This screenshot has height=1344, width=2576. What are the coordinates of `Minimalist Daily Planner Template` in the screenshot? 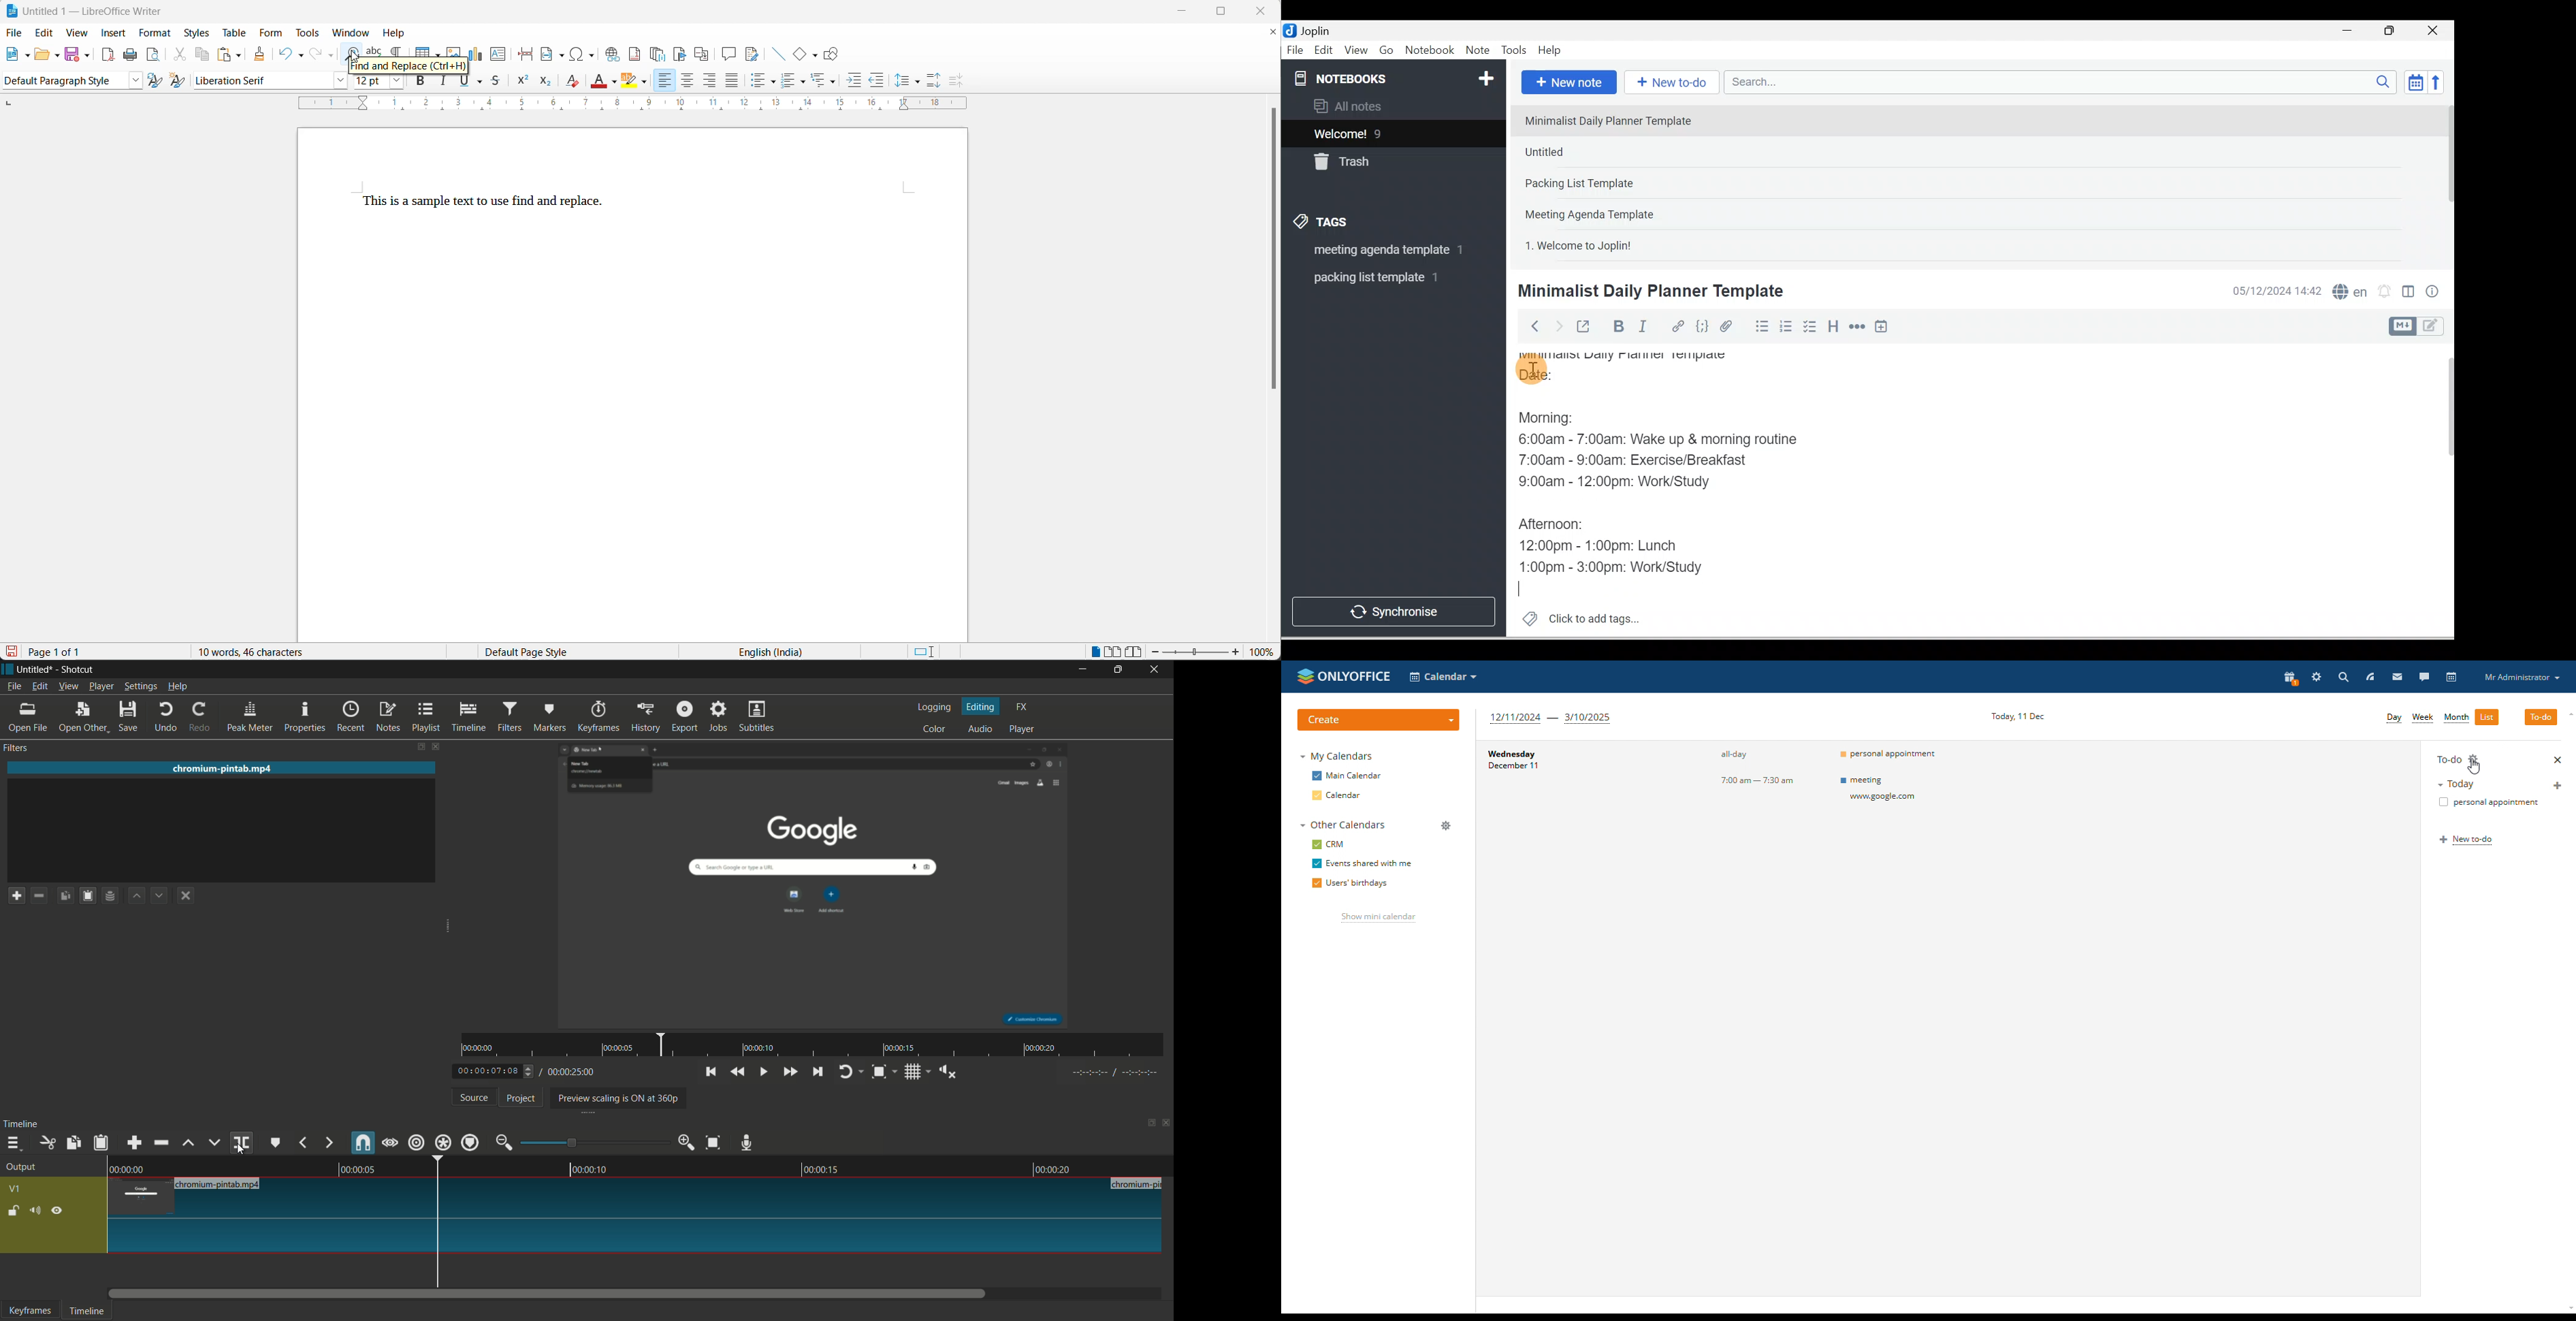 It's located at (1649, 291).